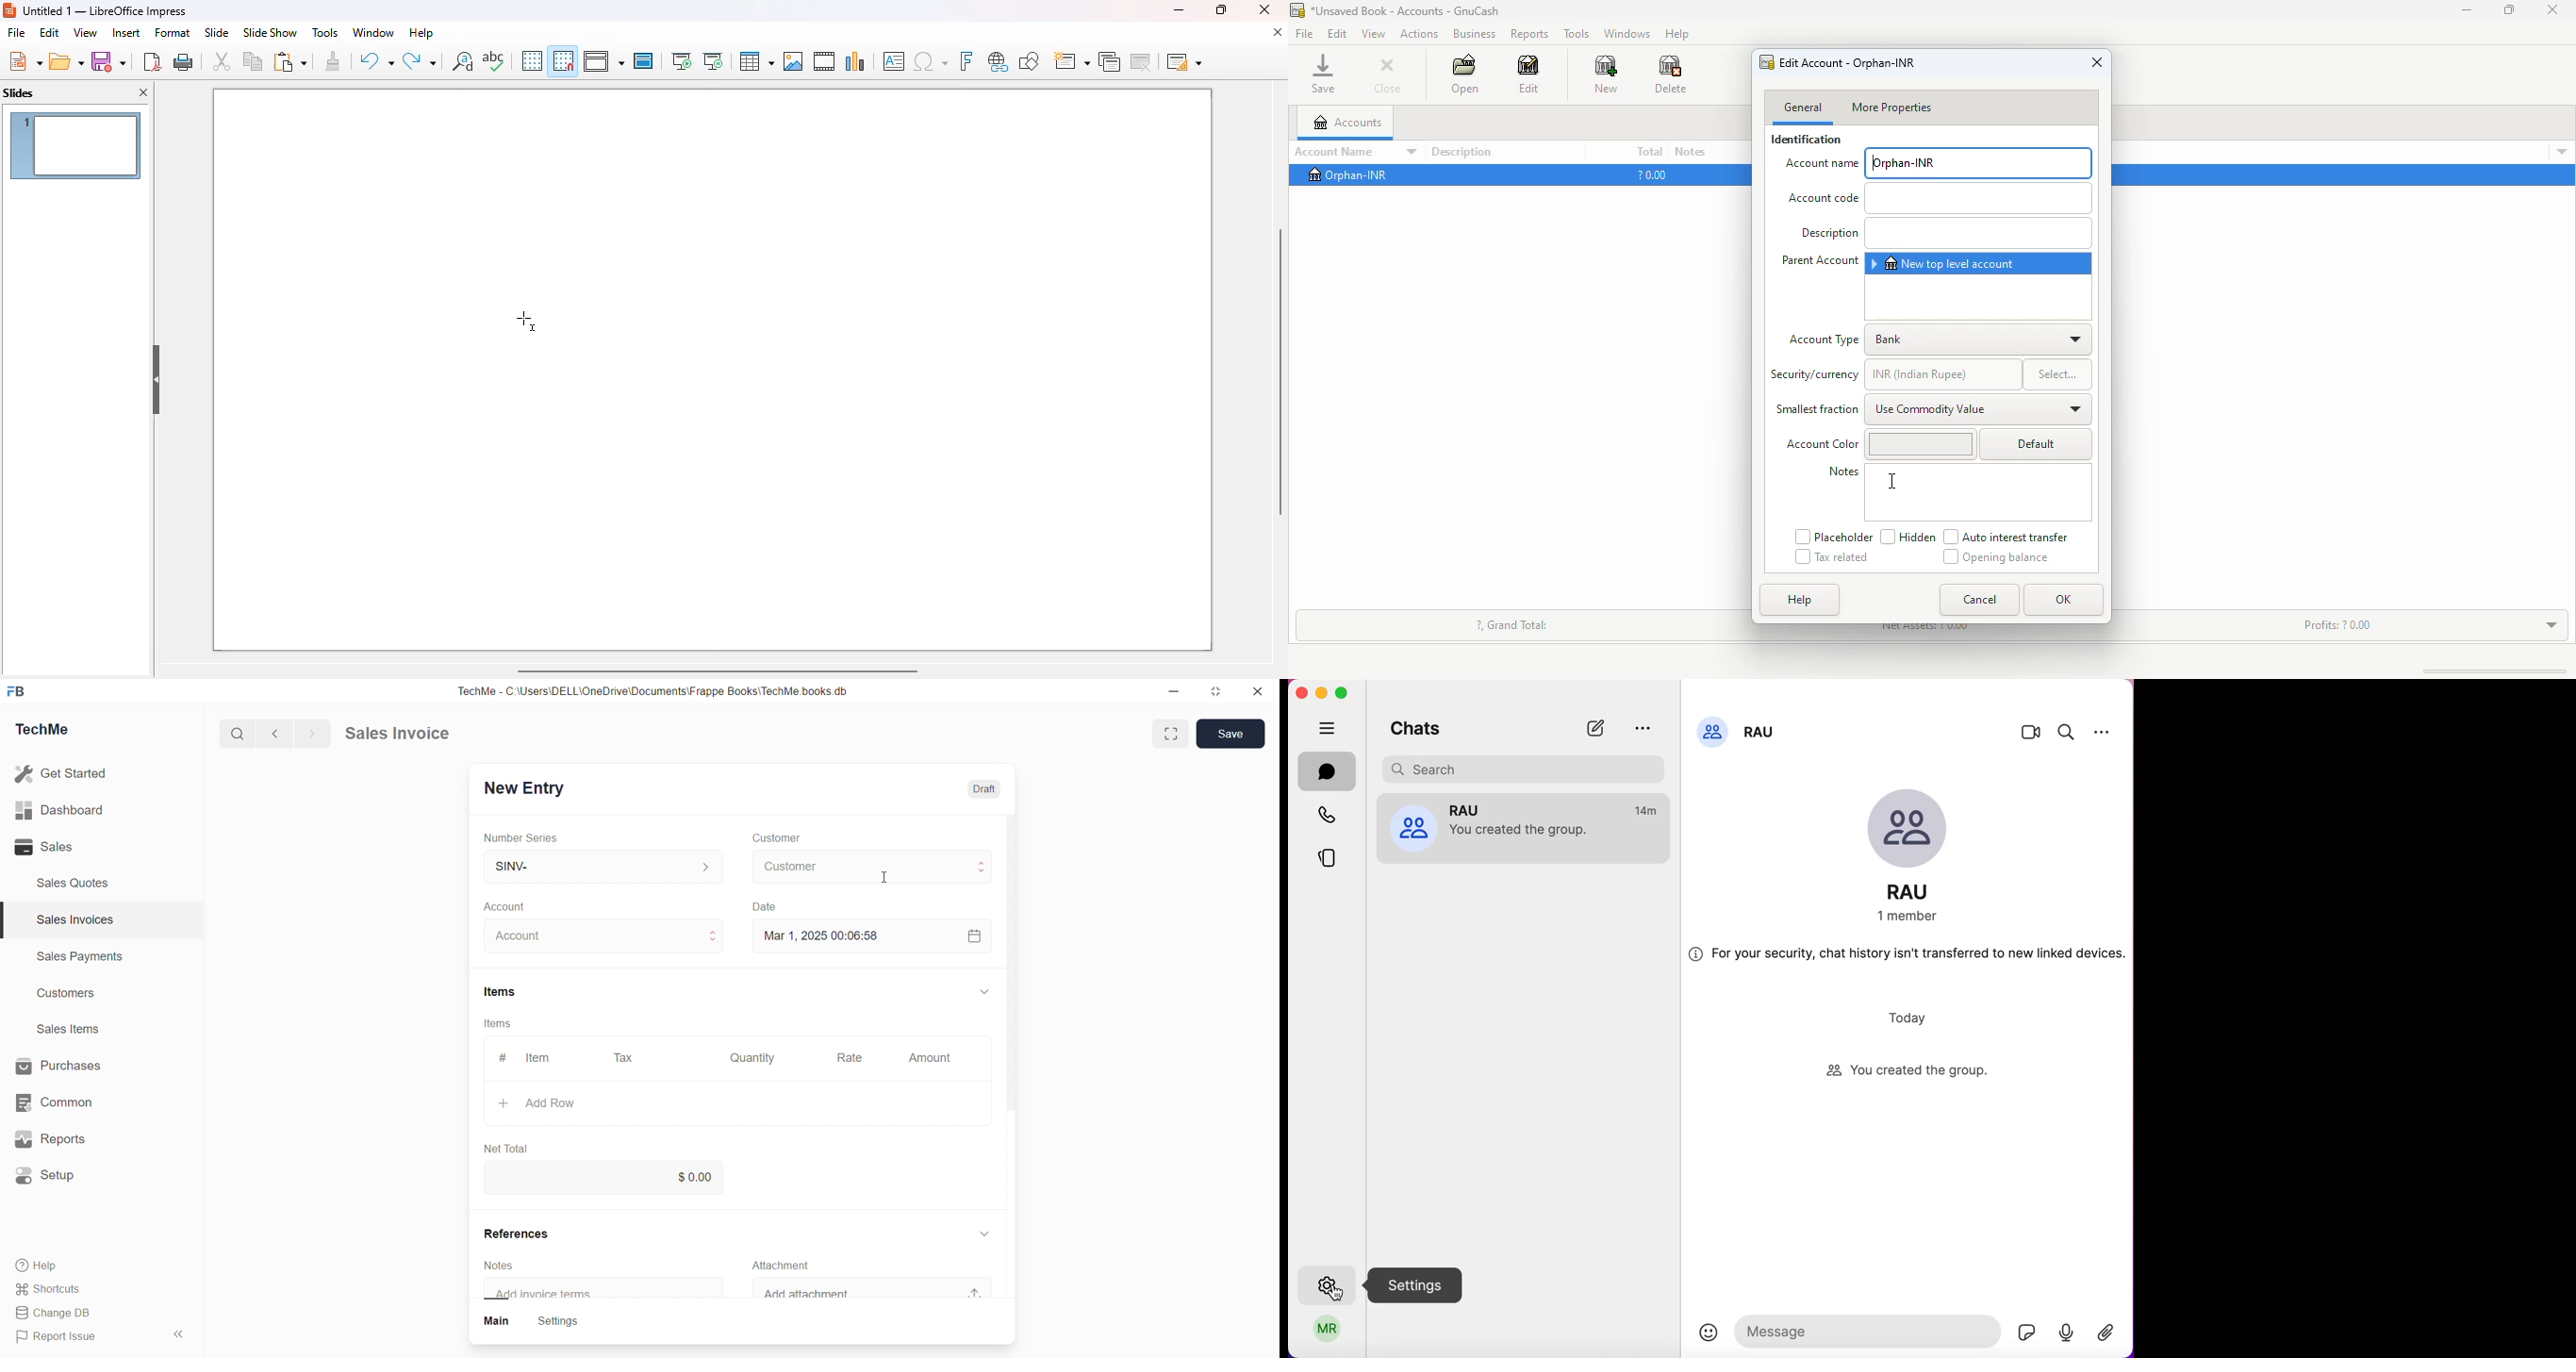 This screenshot has width=2576, height=1372. What do you see at coordinates (1979, 409) in the screenshot?
I see `use commodity value` at bounding box center [1979, 409].